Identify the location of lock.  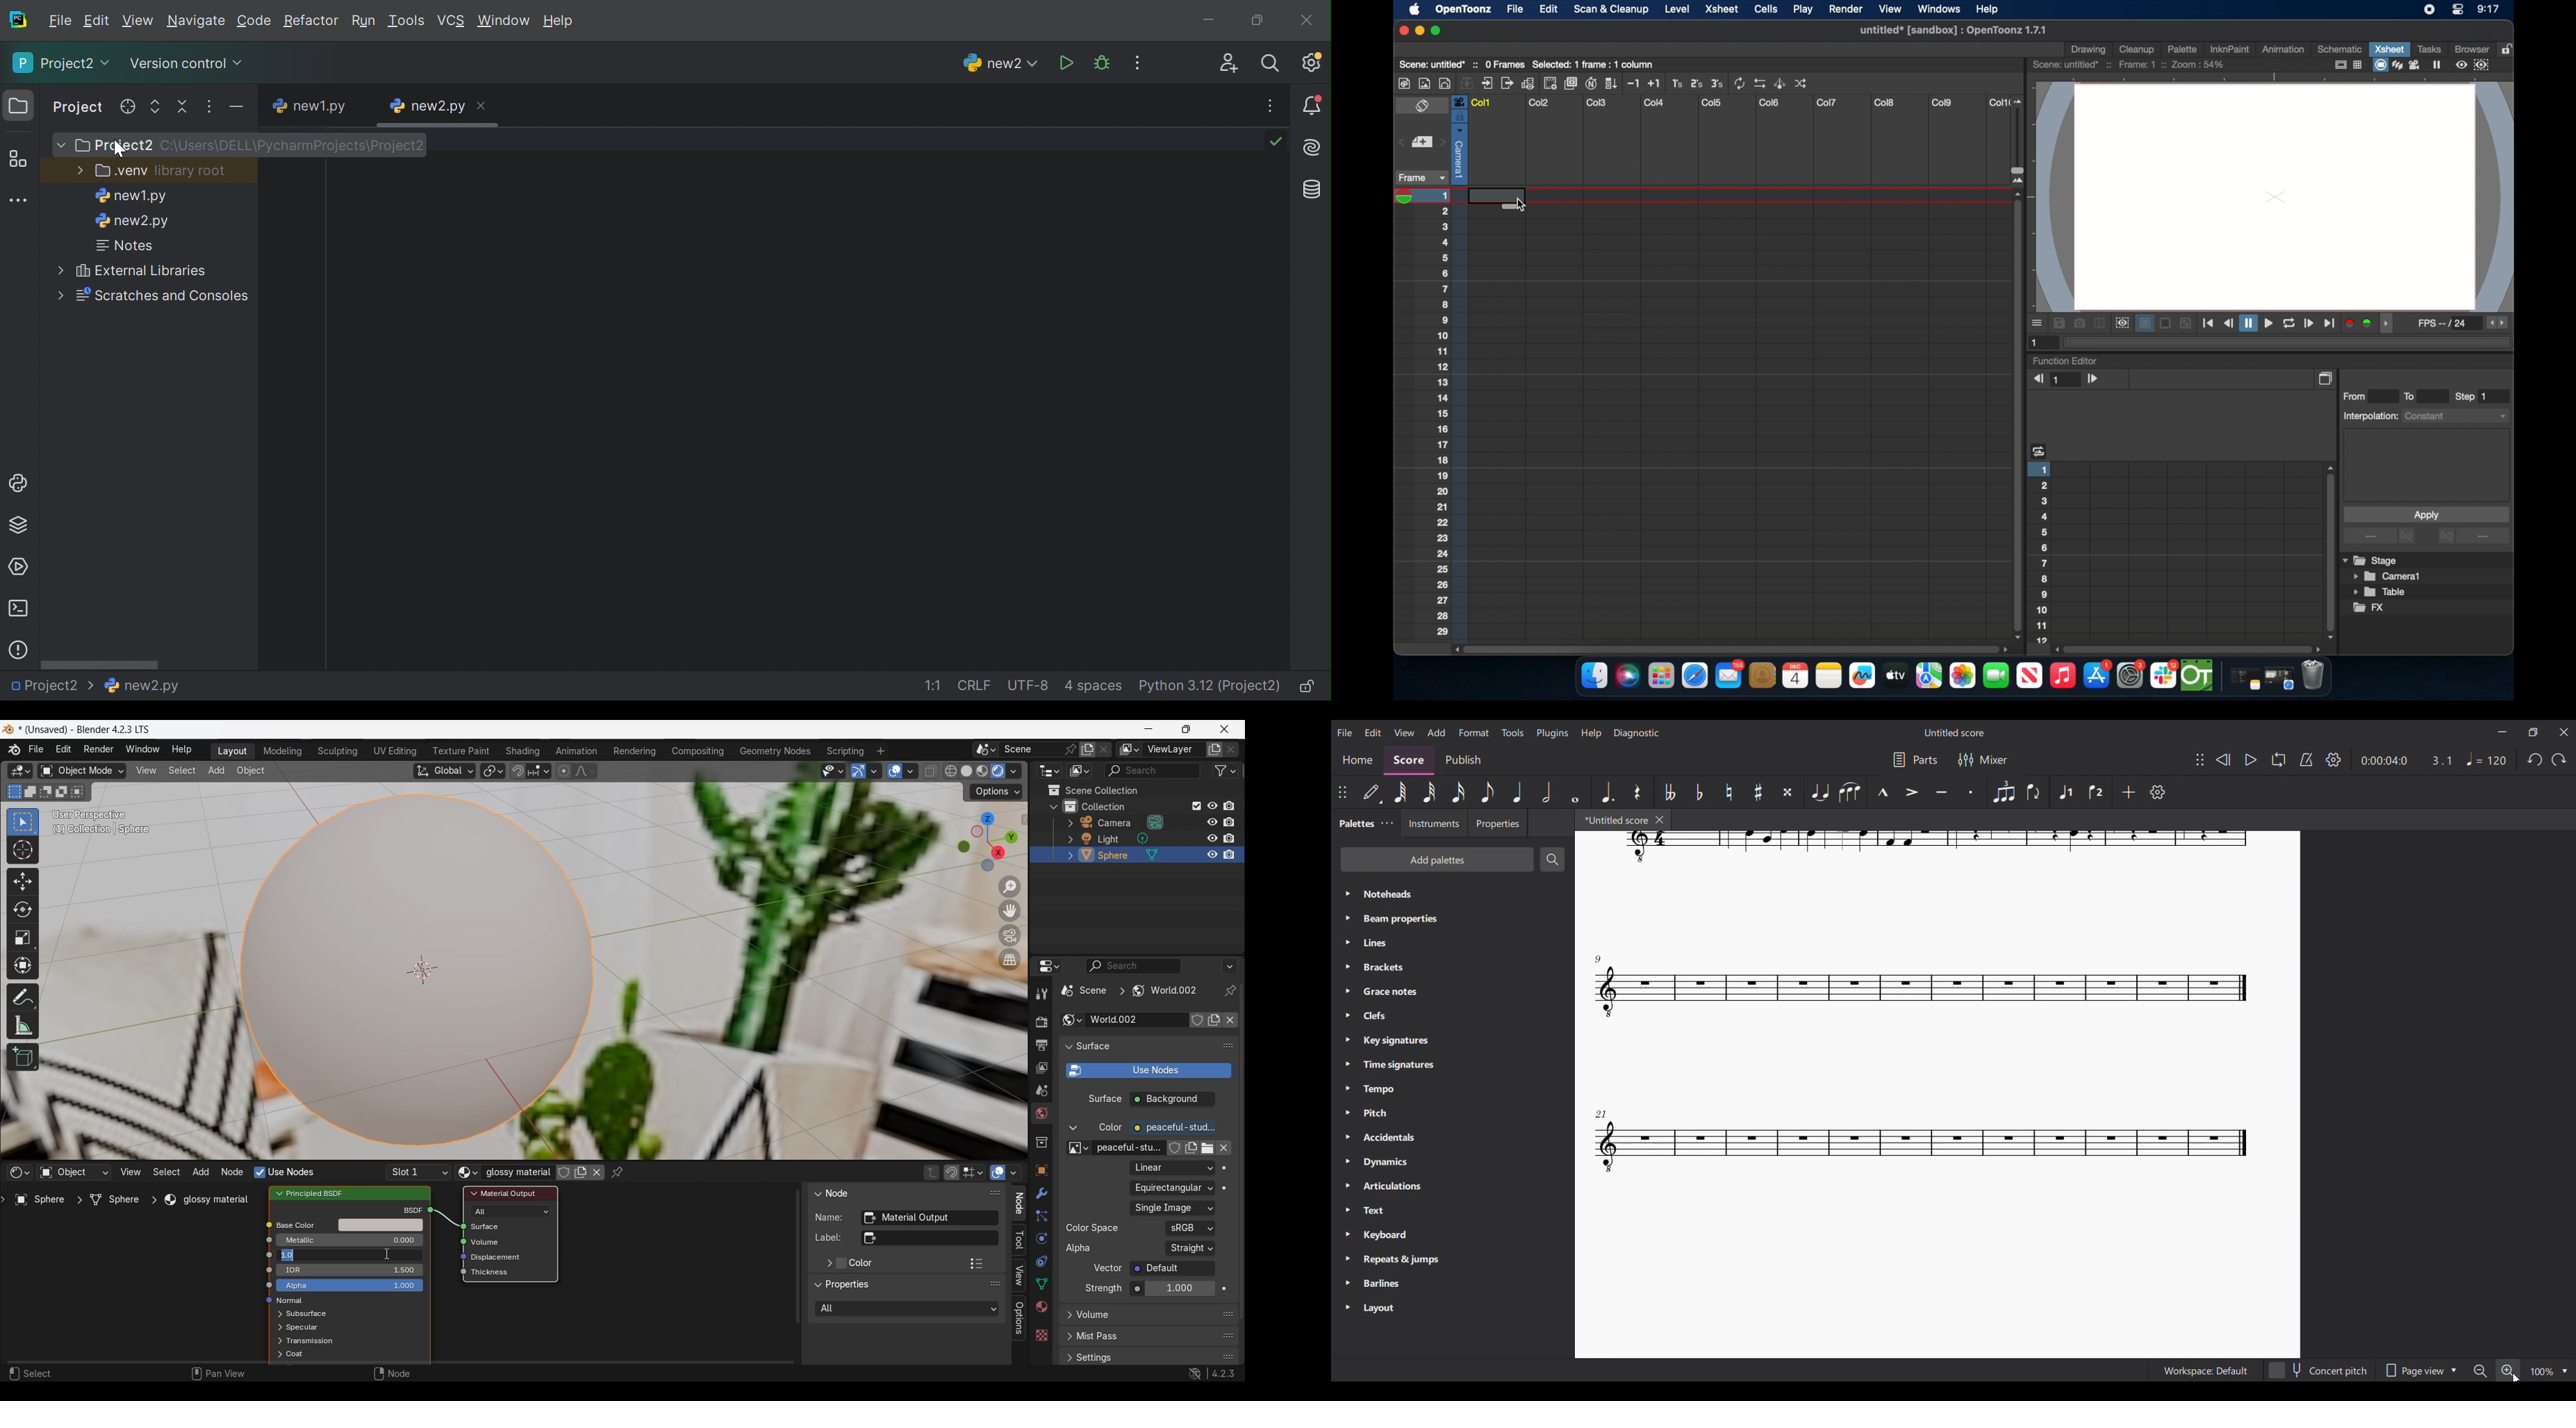
(2509, 48).